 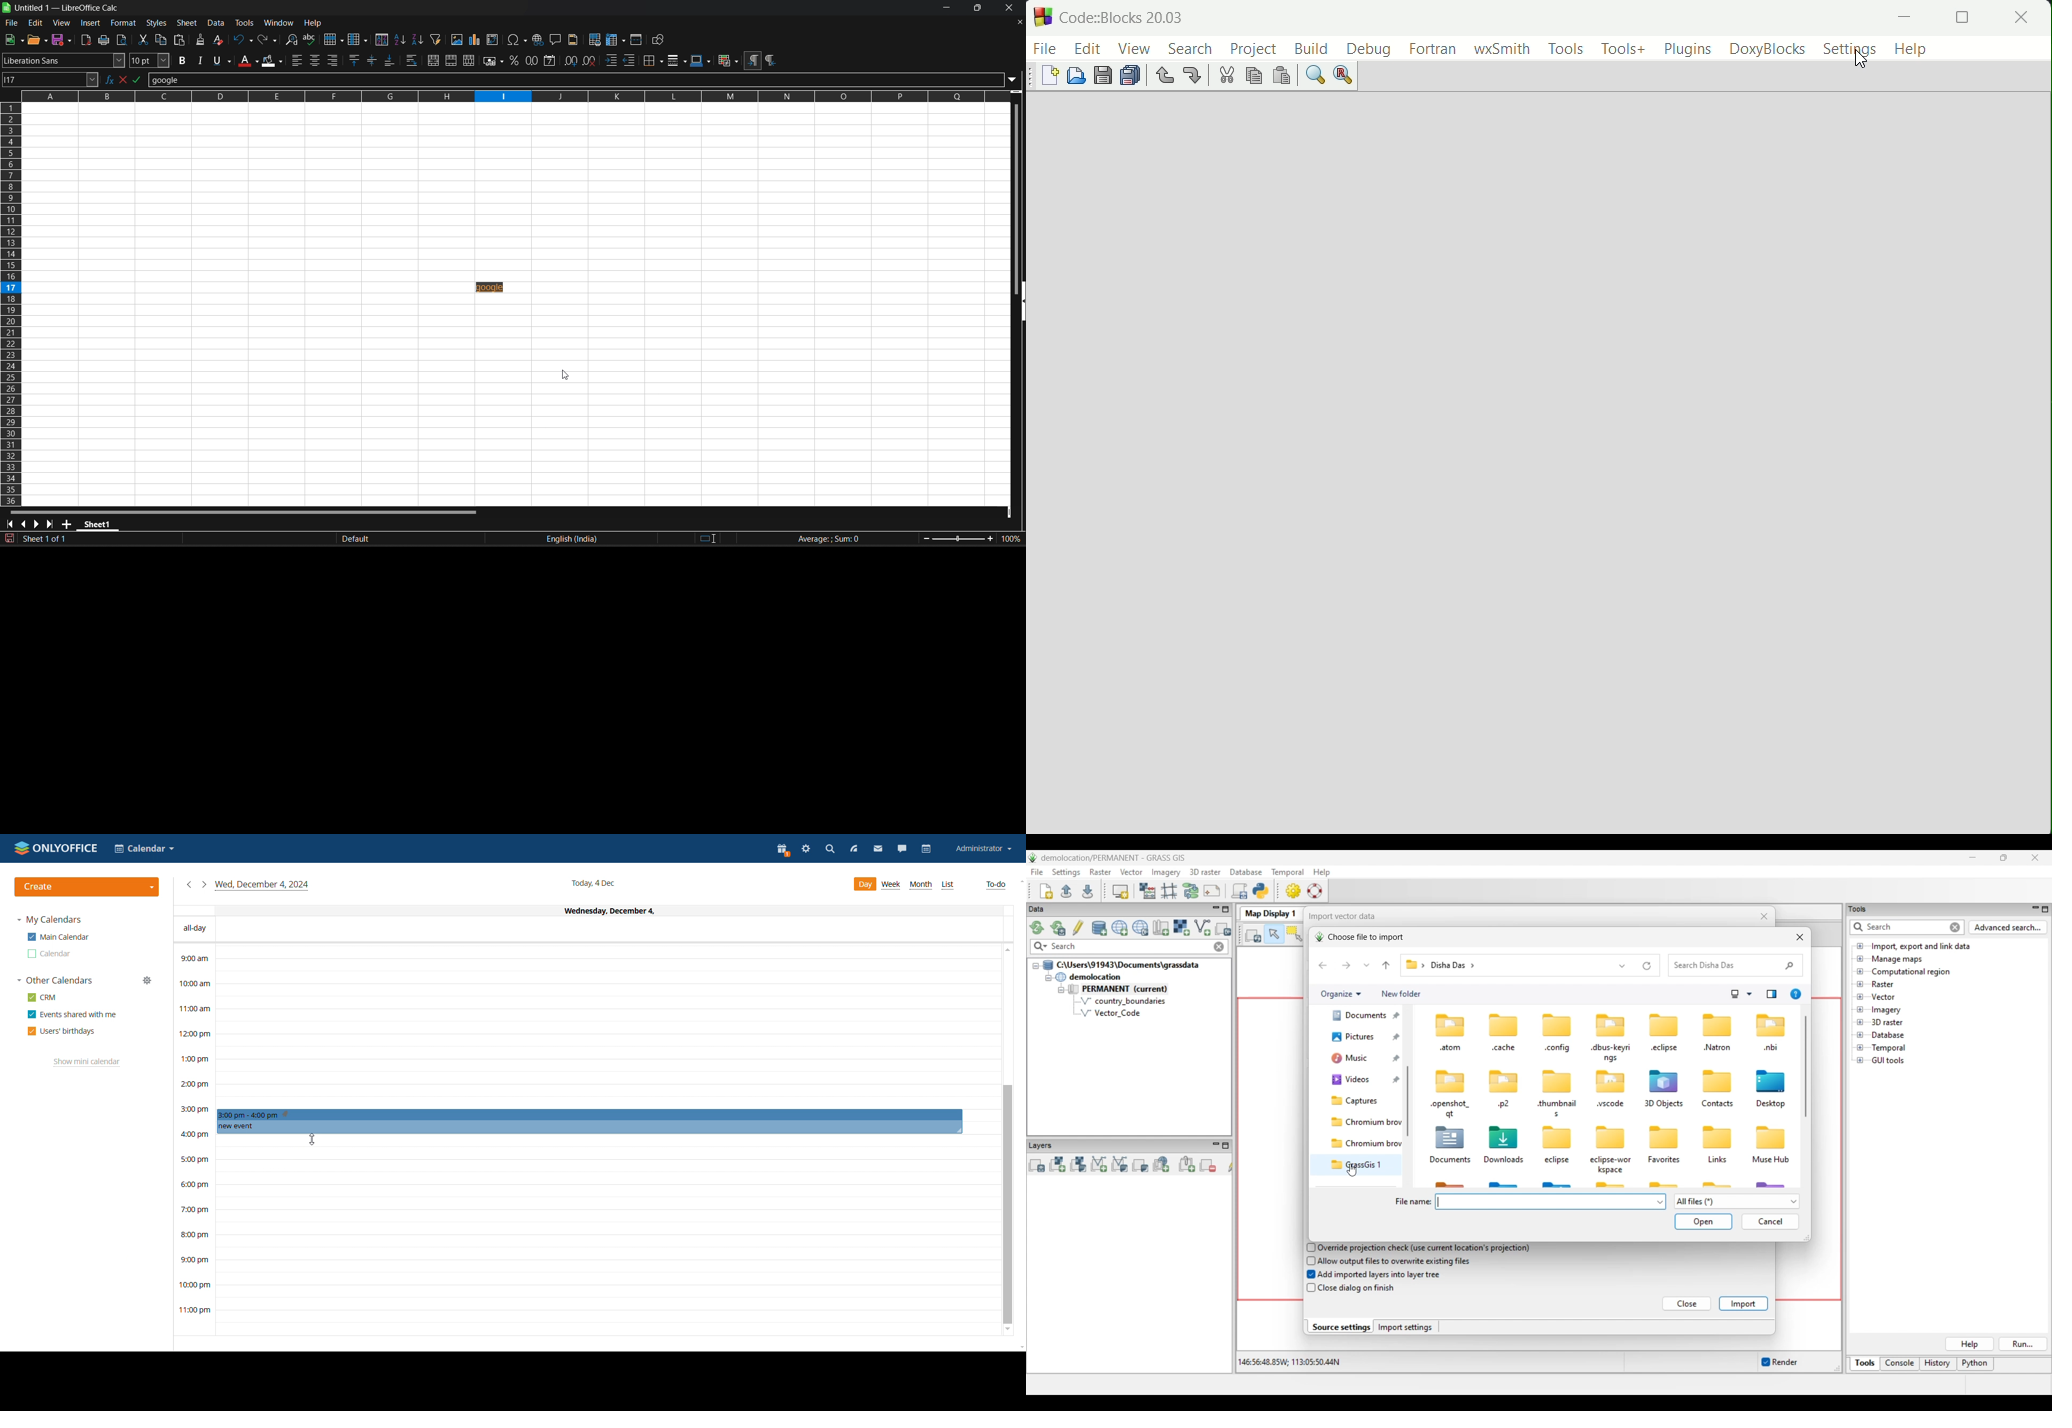 I want to click on insert special charaters, so click(x=516, y=40).